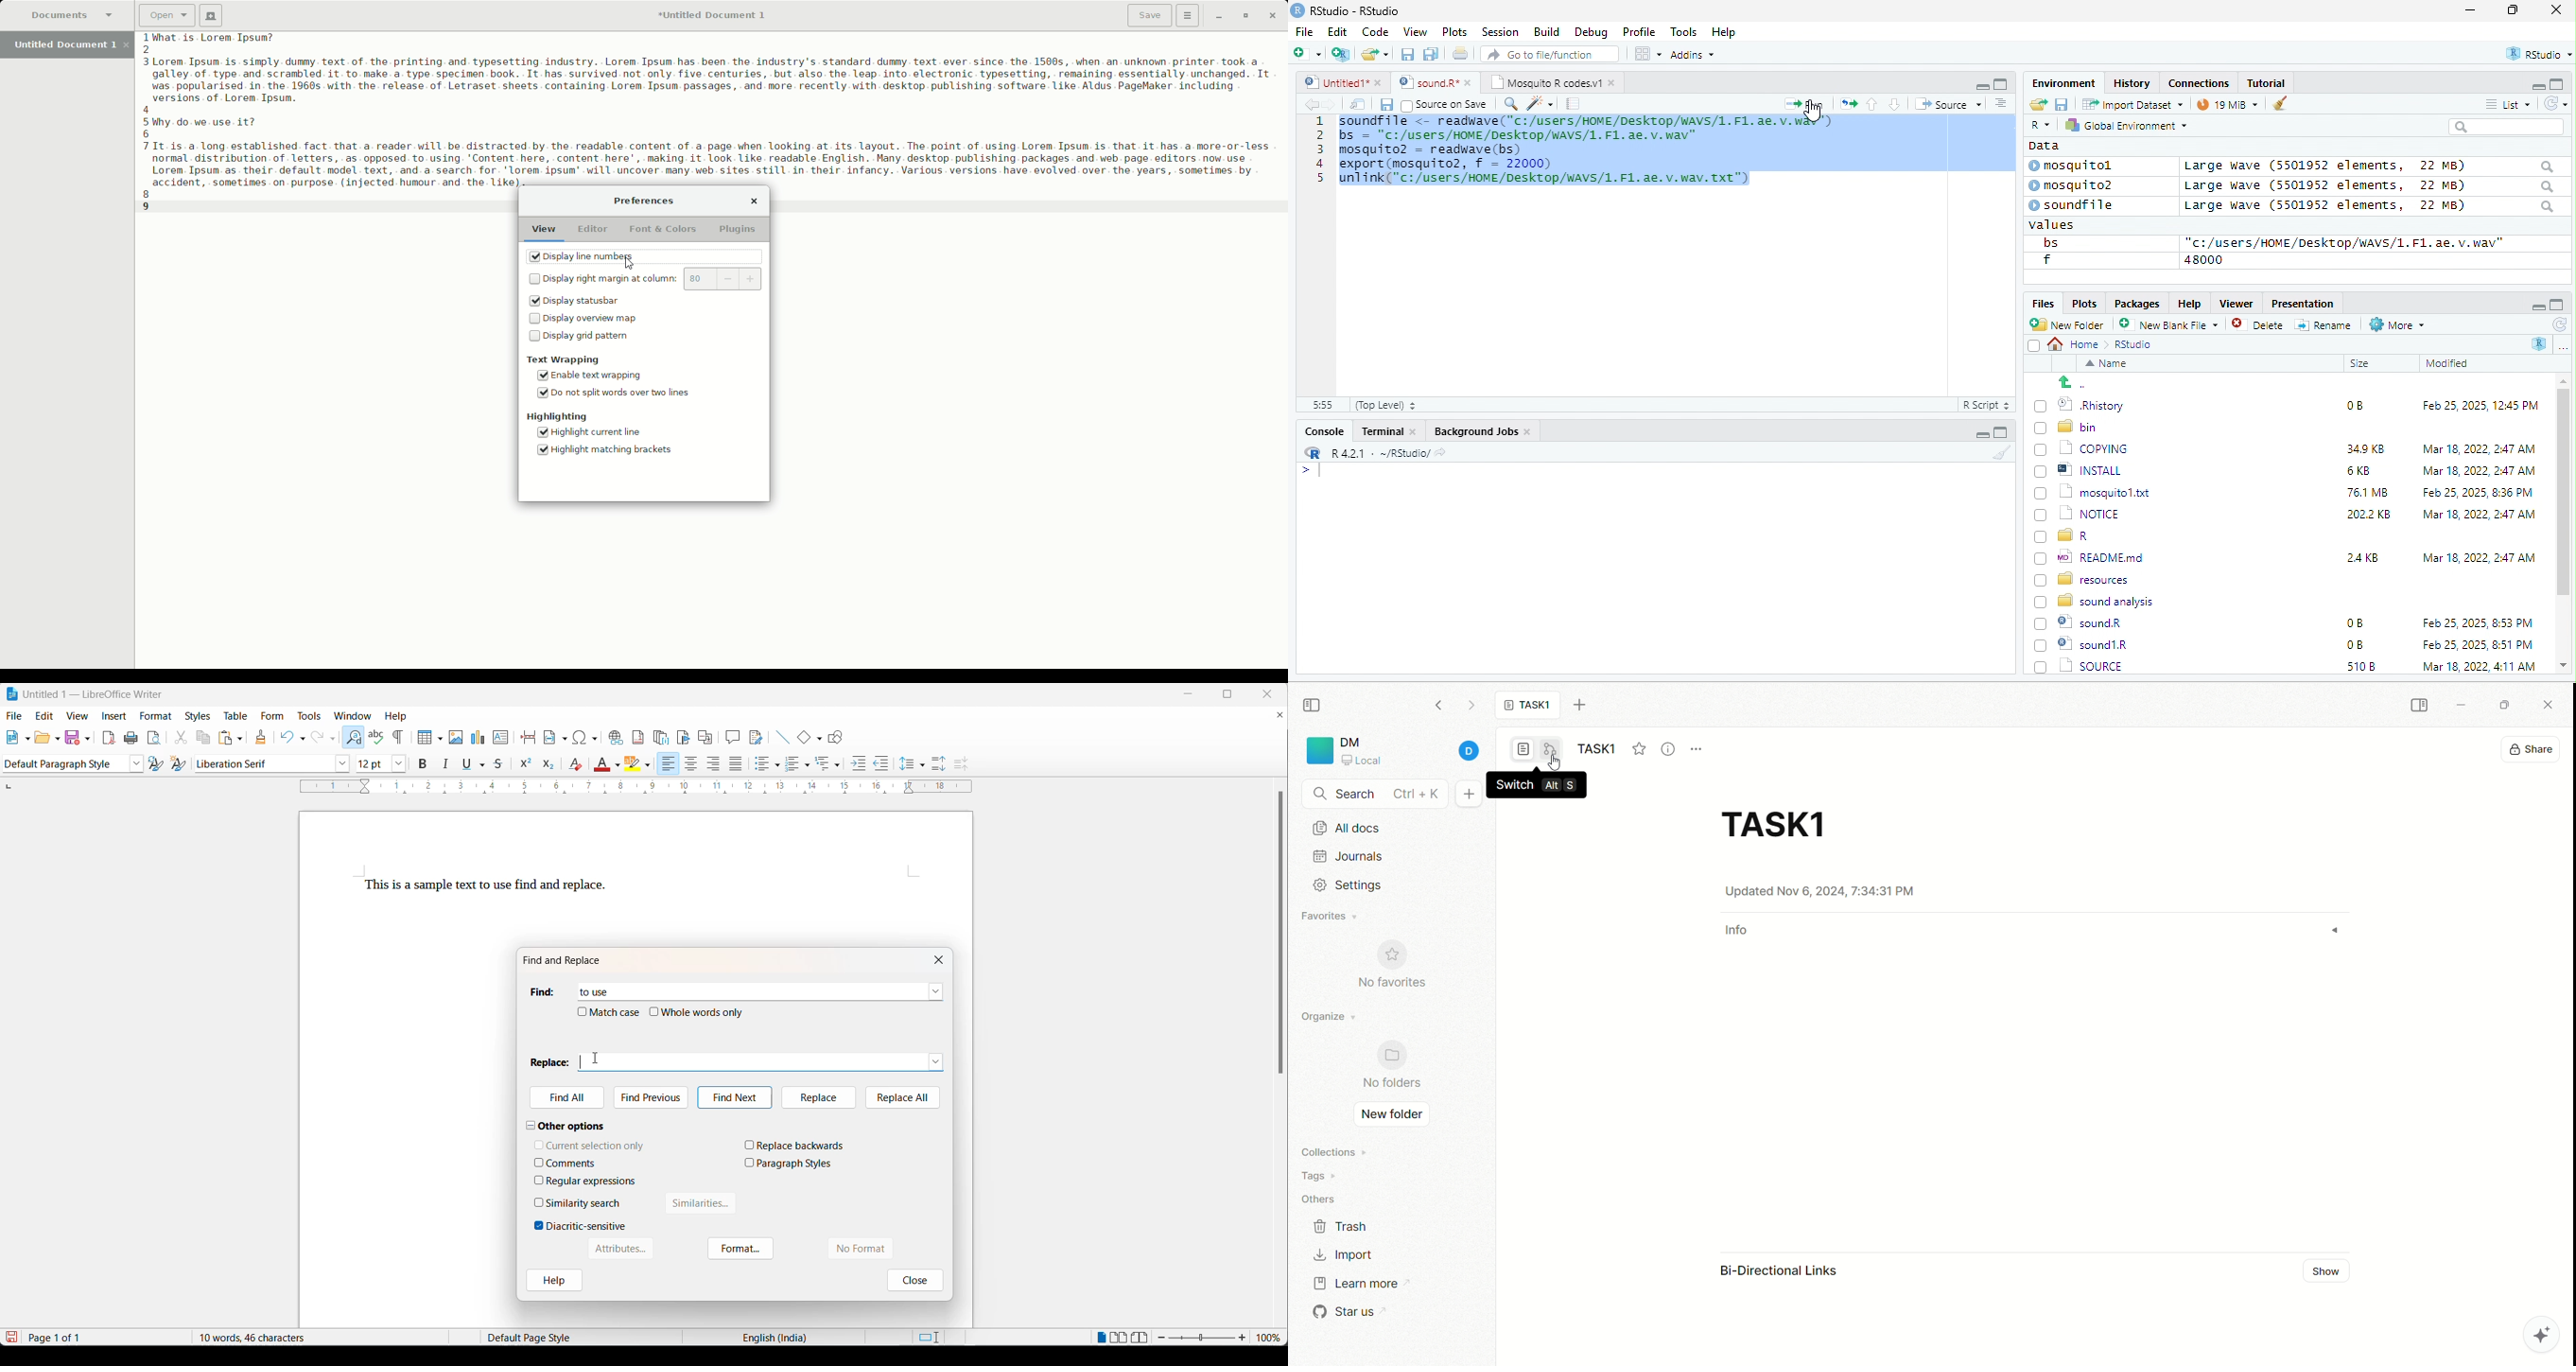  Describe the element at coordinates (2097, 600) in the screenshot. I see `8 sound analysis` at that location.